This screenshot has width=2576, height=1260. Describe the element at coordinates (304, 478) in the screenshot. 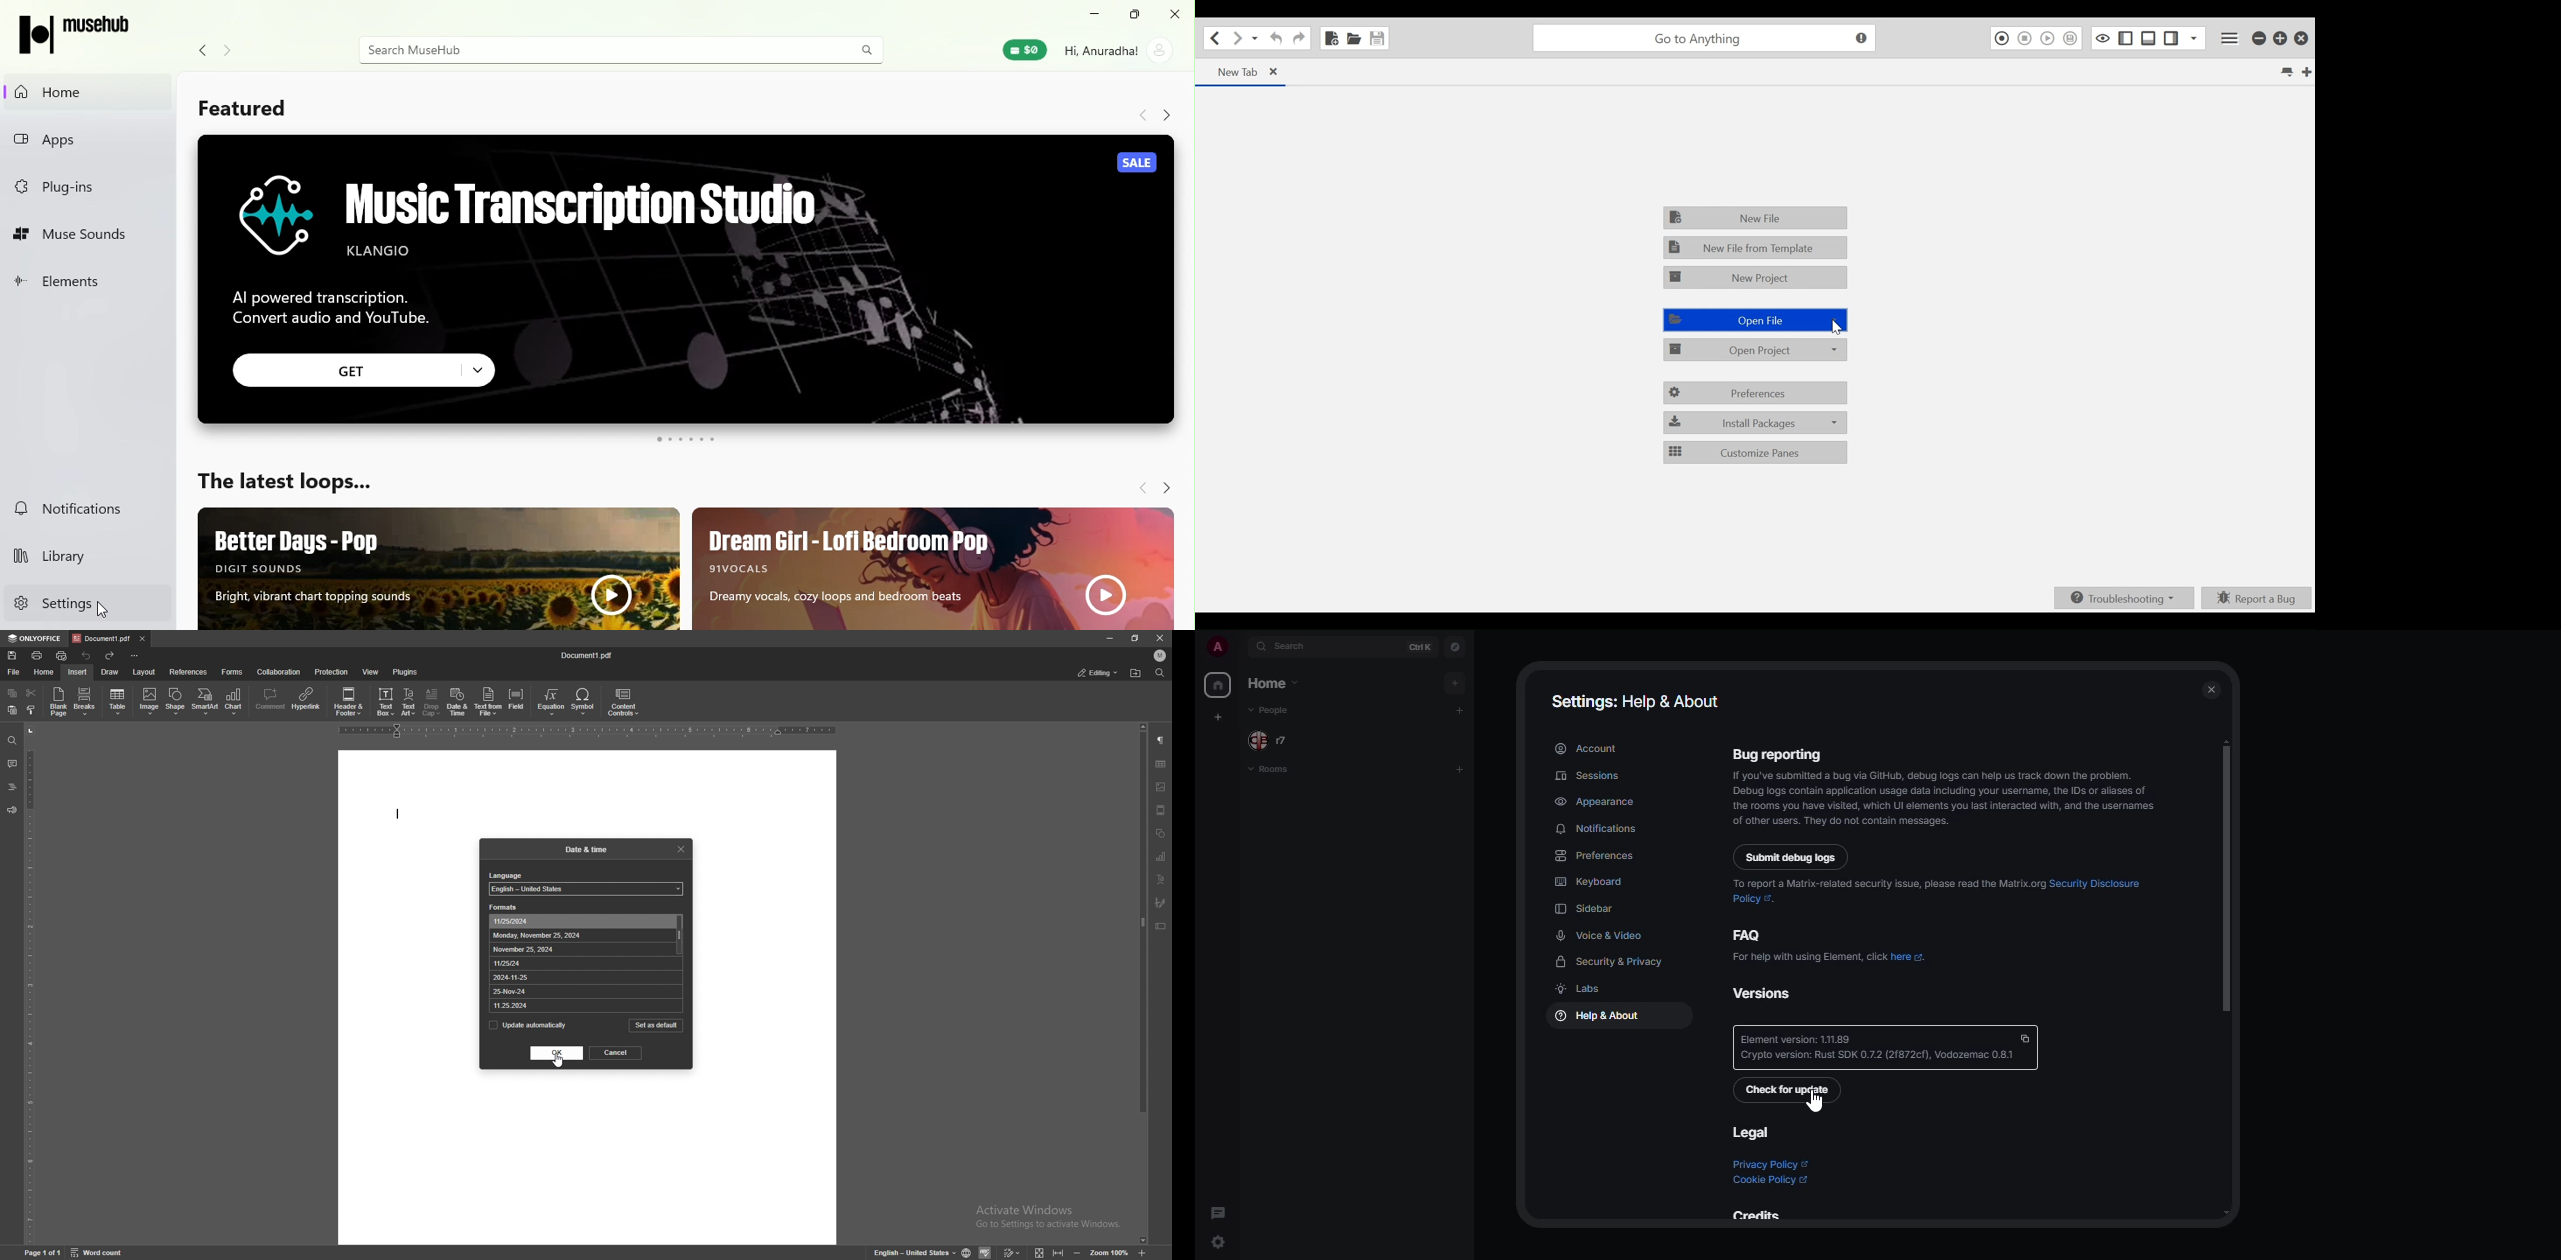

I see `The latest loops...` at that location.